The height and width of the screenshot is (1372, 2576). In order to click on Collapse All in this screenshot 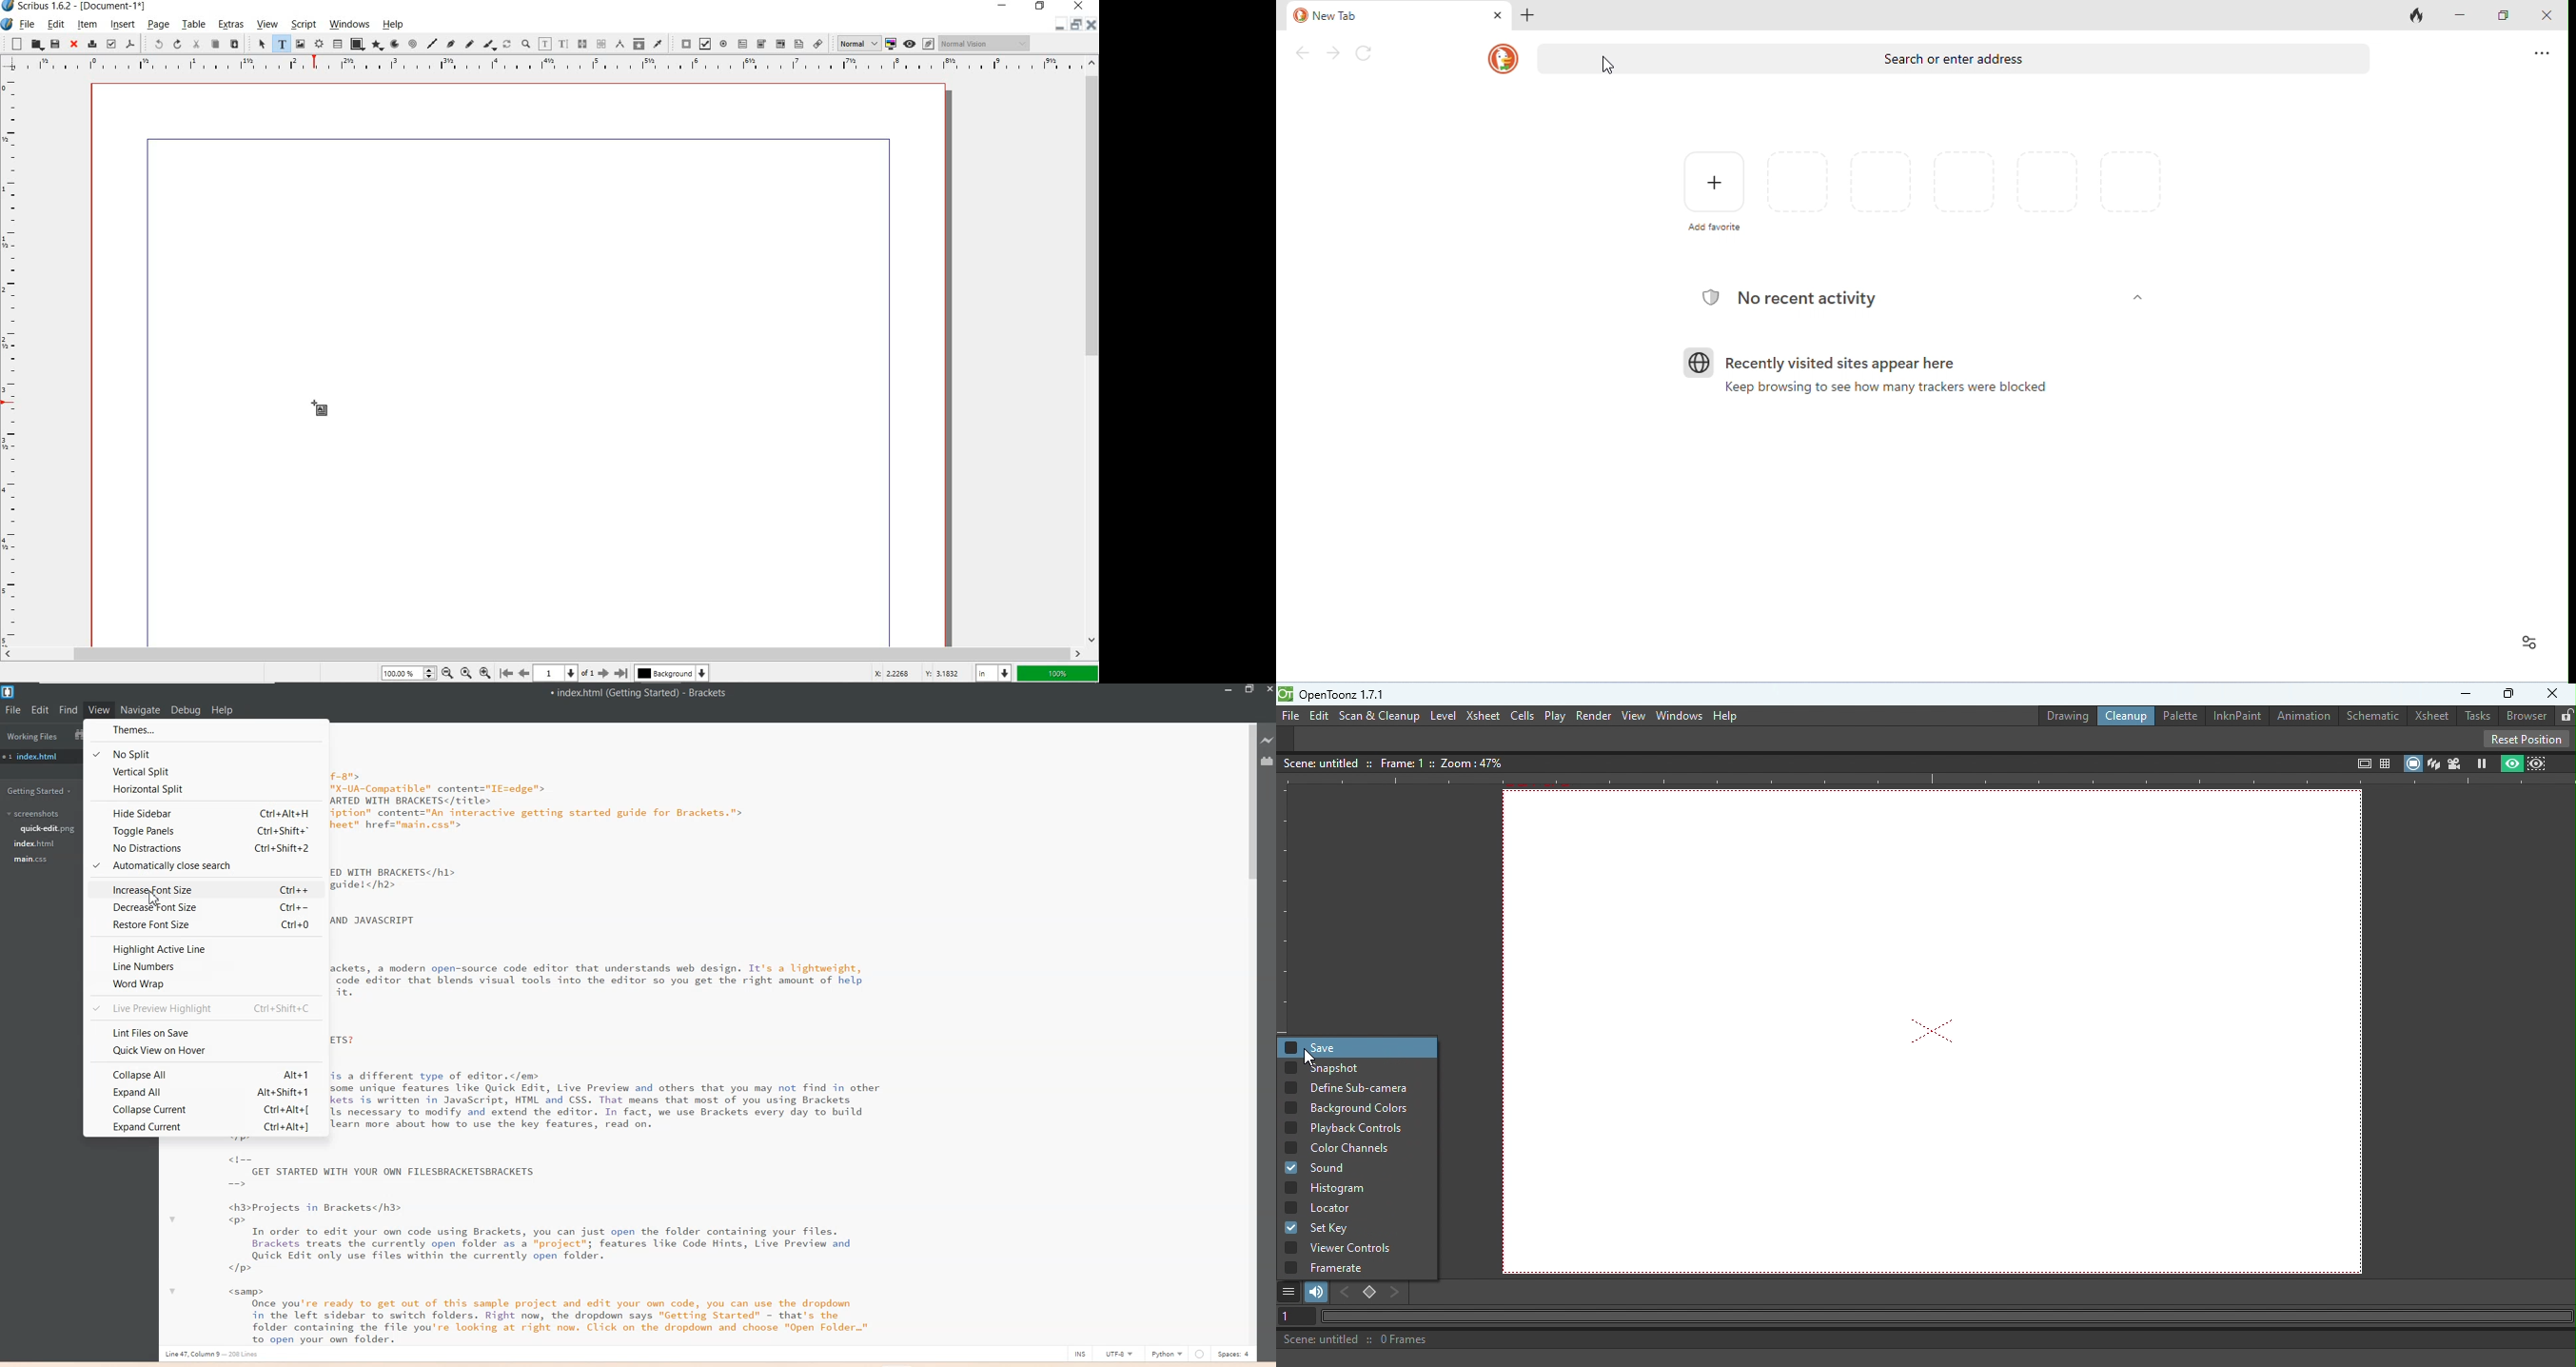, I will do `click(205, 1072)`.